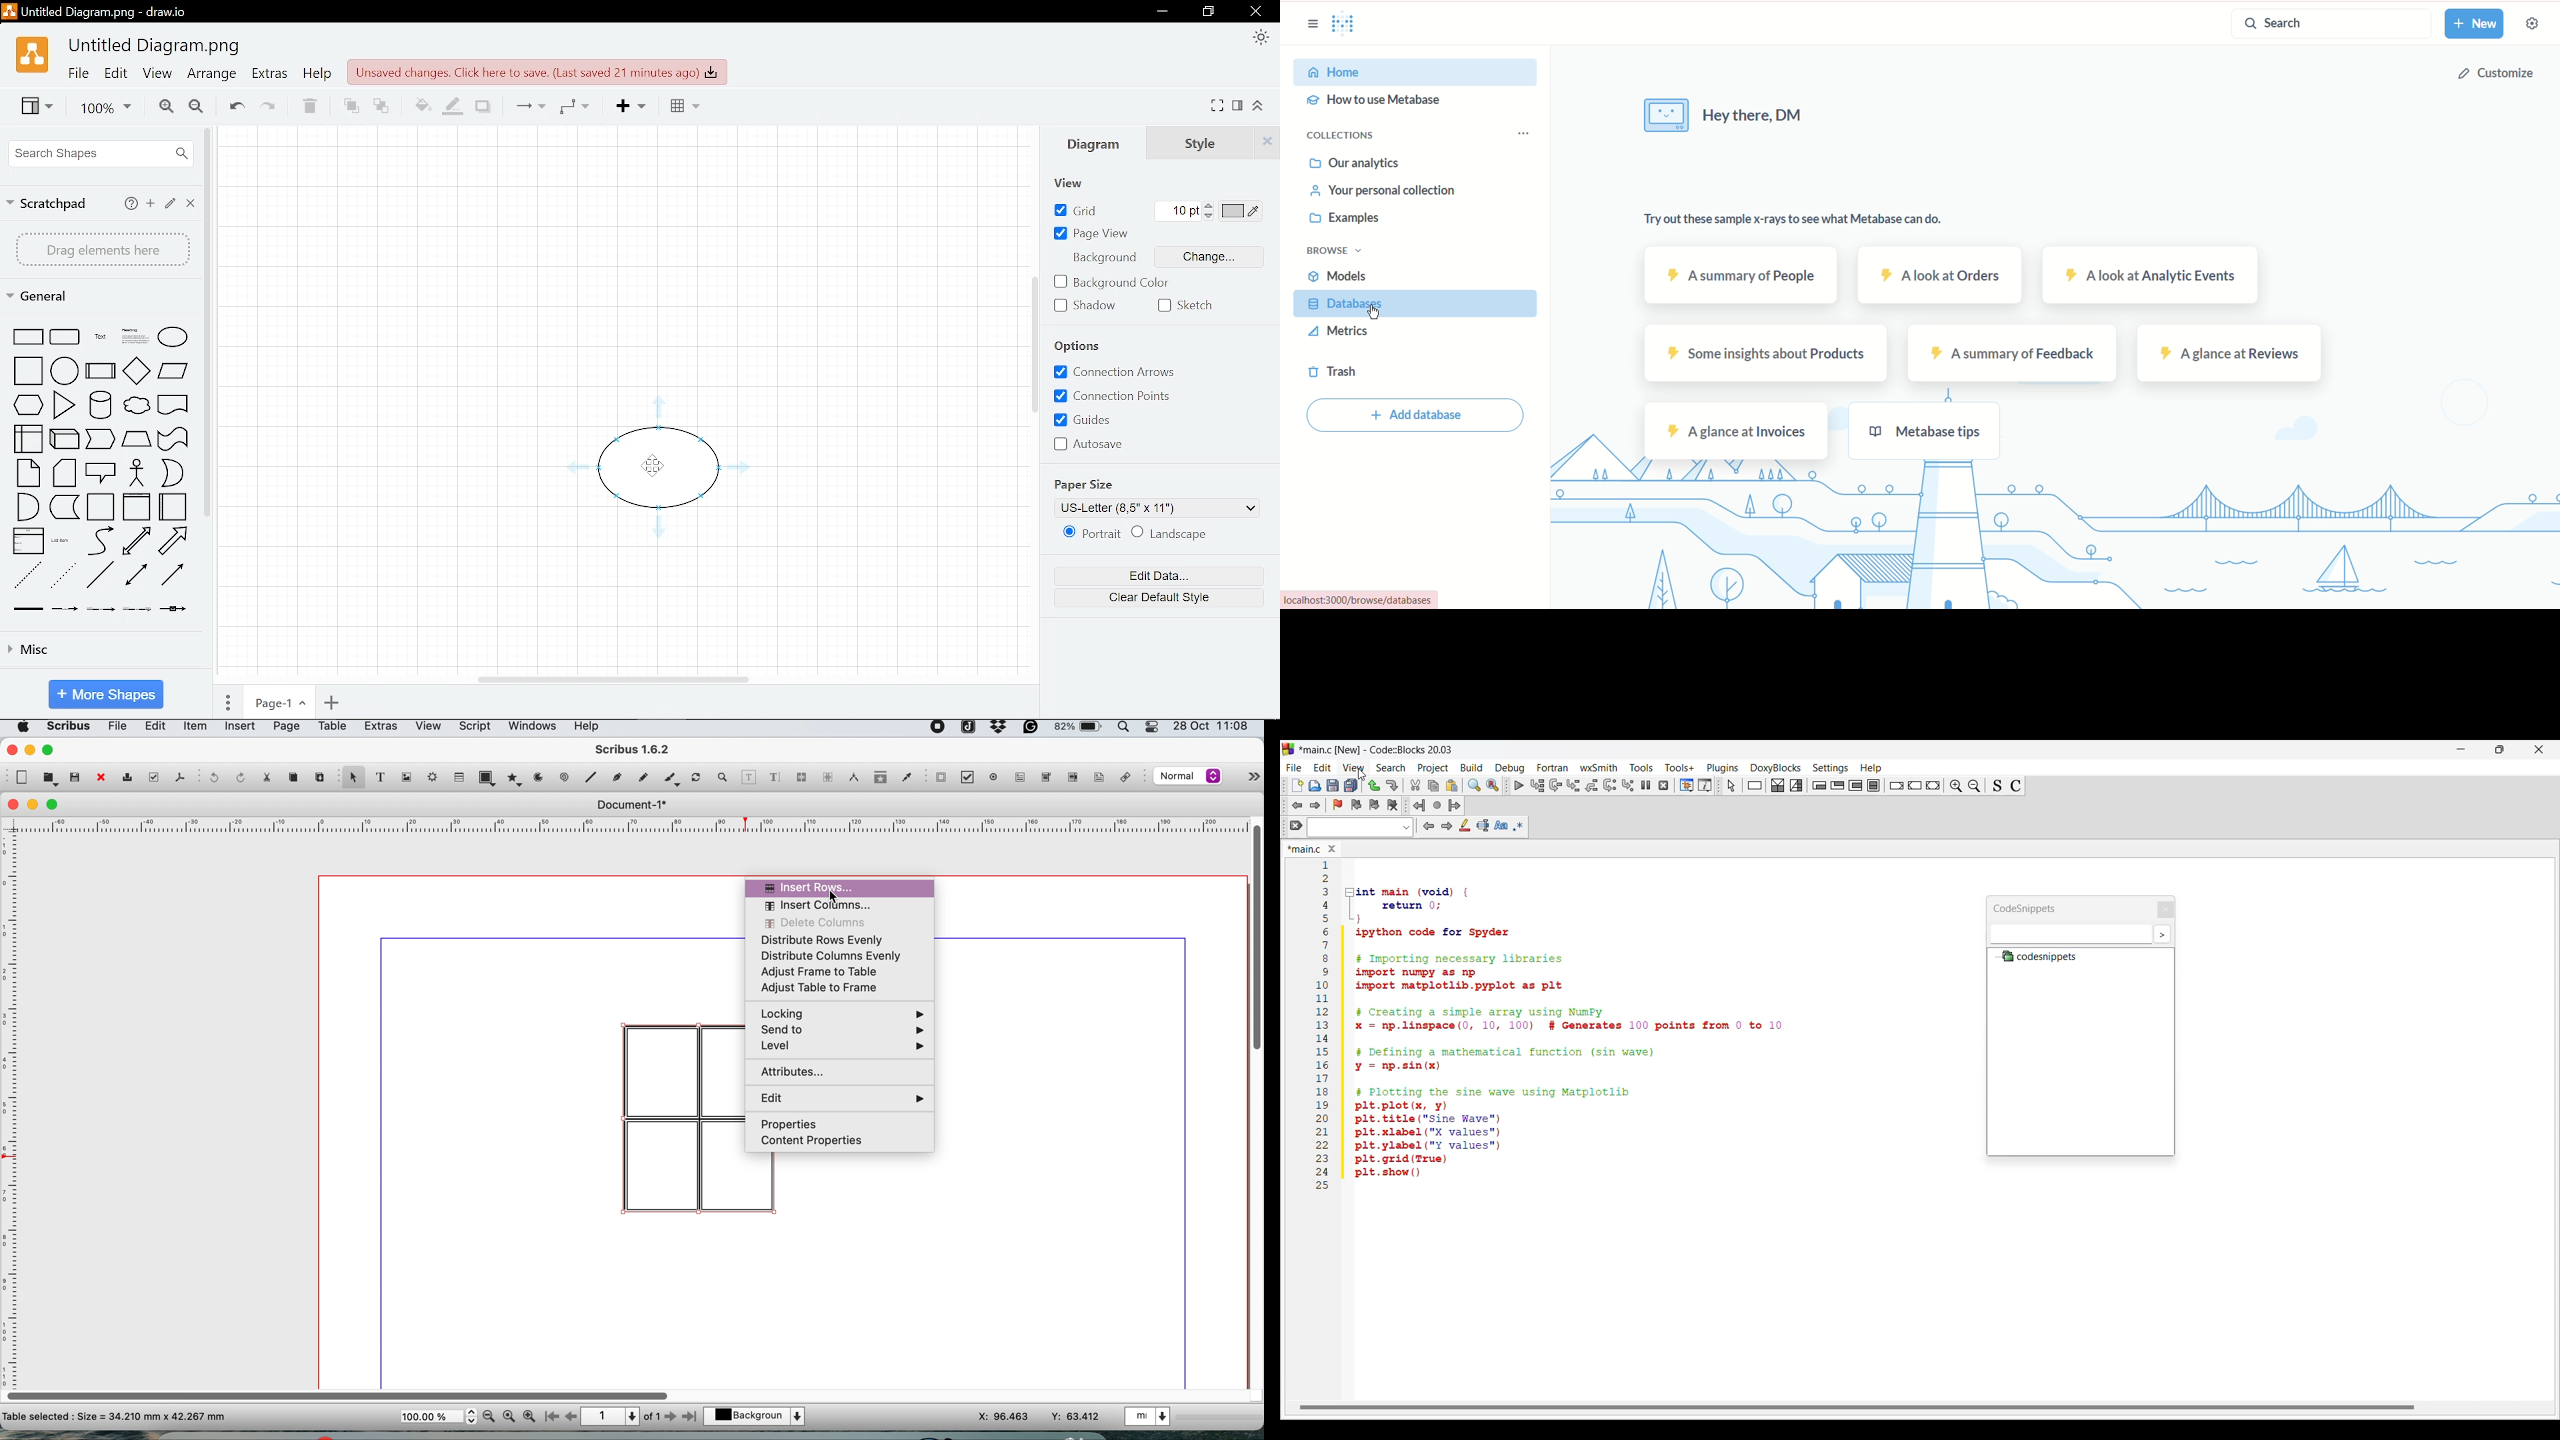 This screenshot has height=1456, width=2576. Describe the element at coordinates (517, 778) in the screenshot. I see `polygon` at that location.